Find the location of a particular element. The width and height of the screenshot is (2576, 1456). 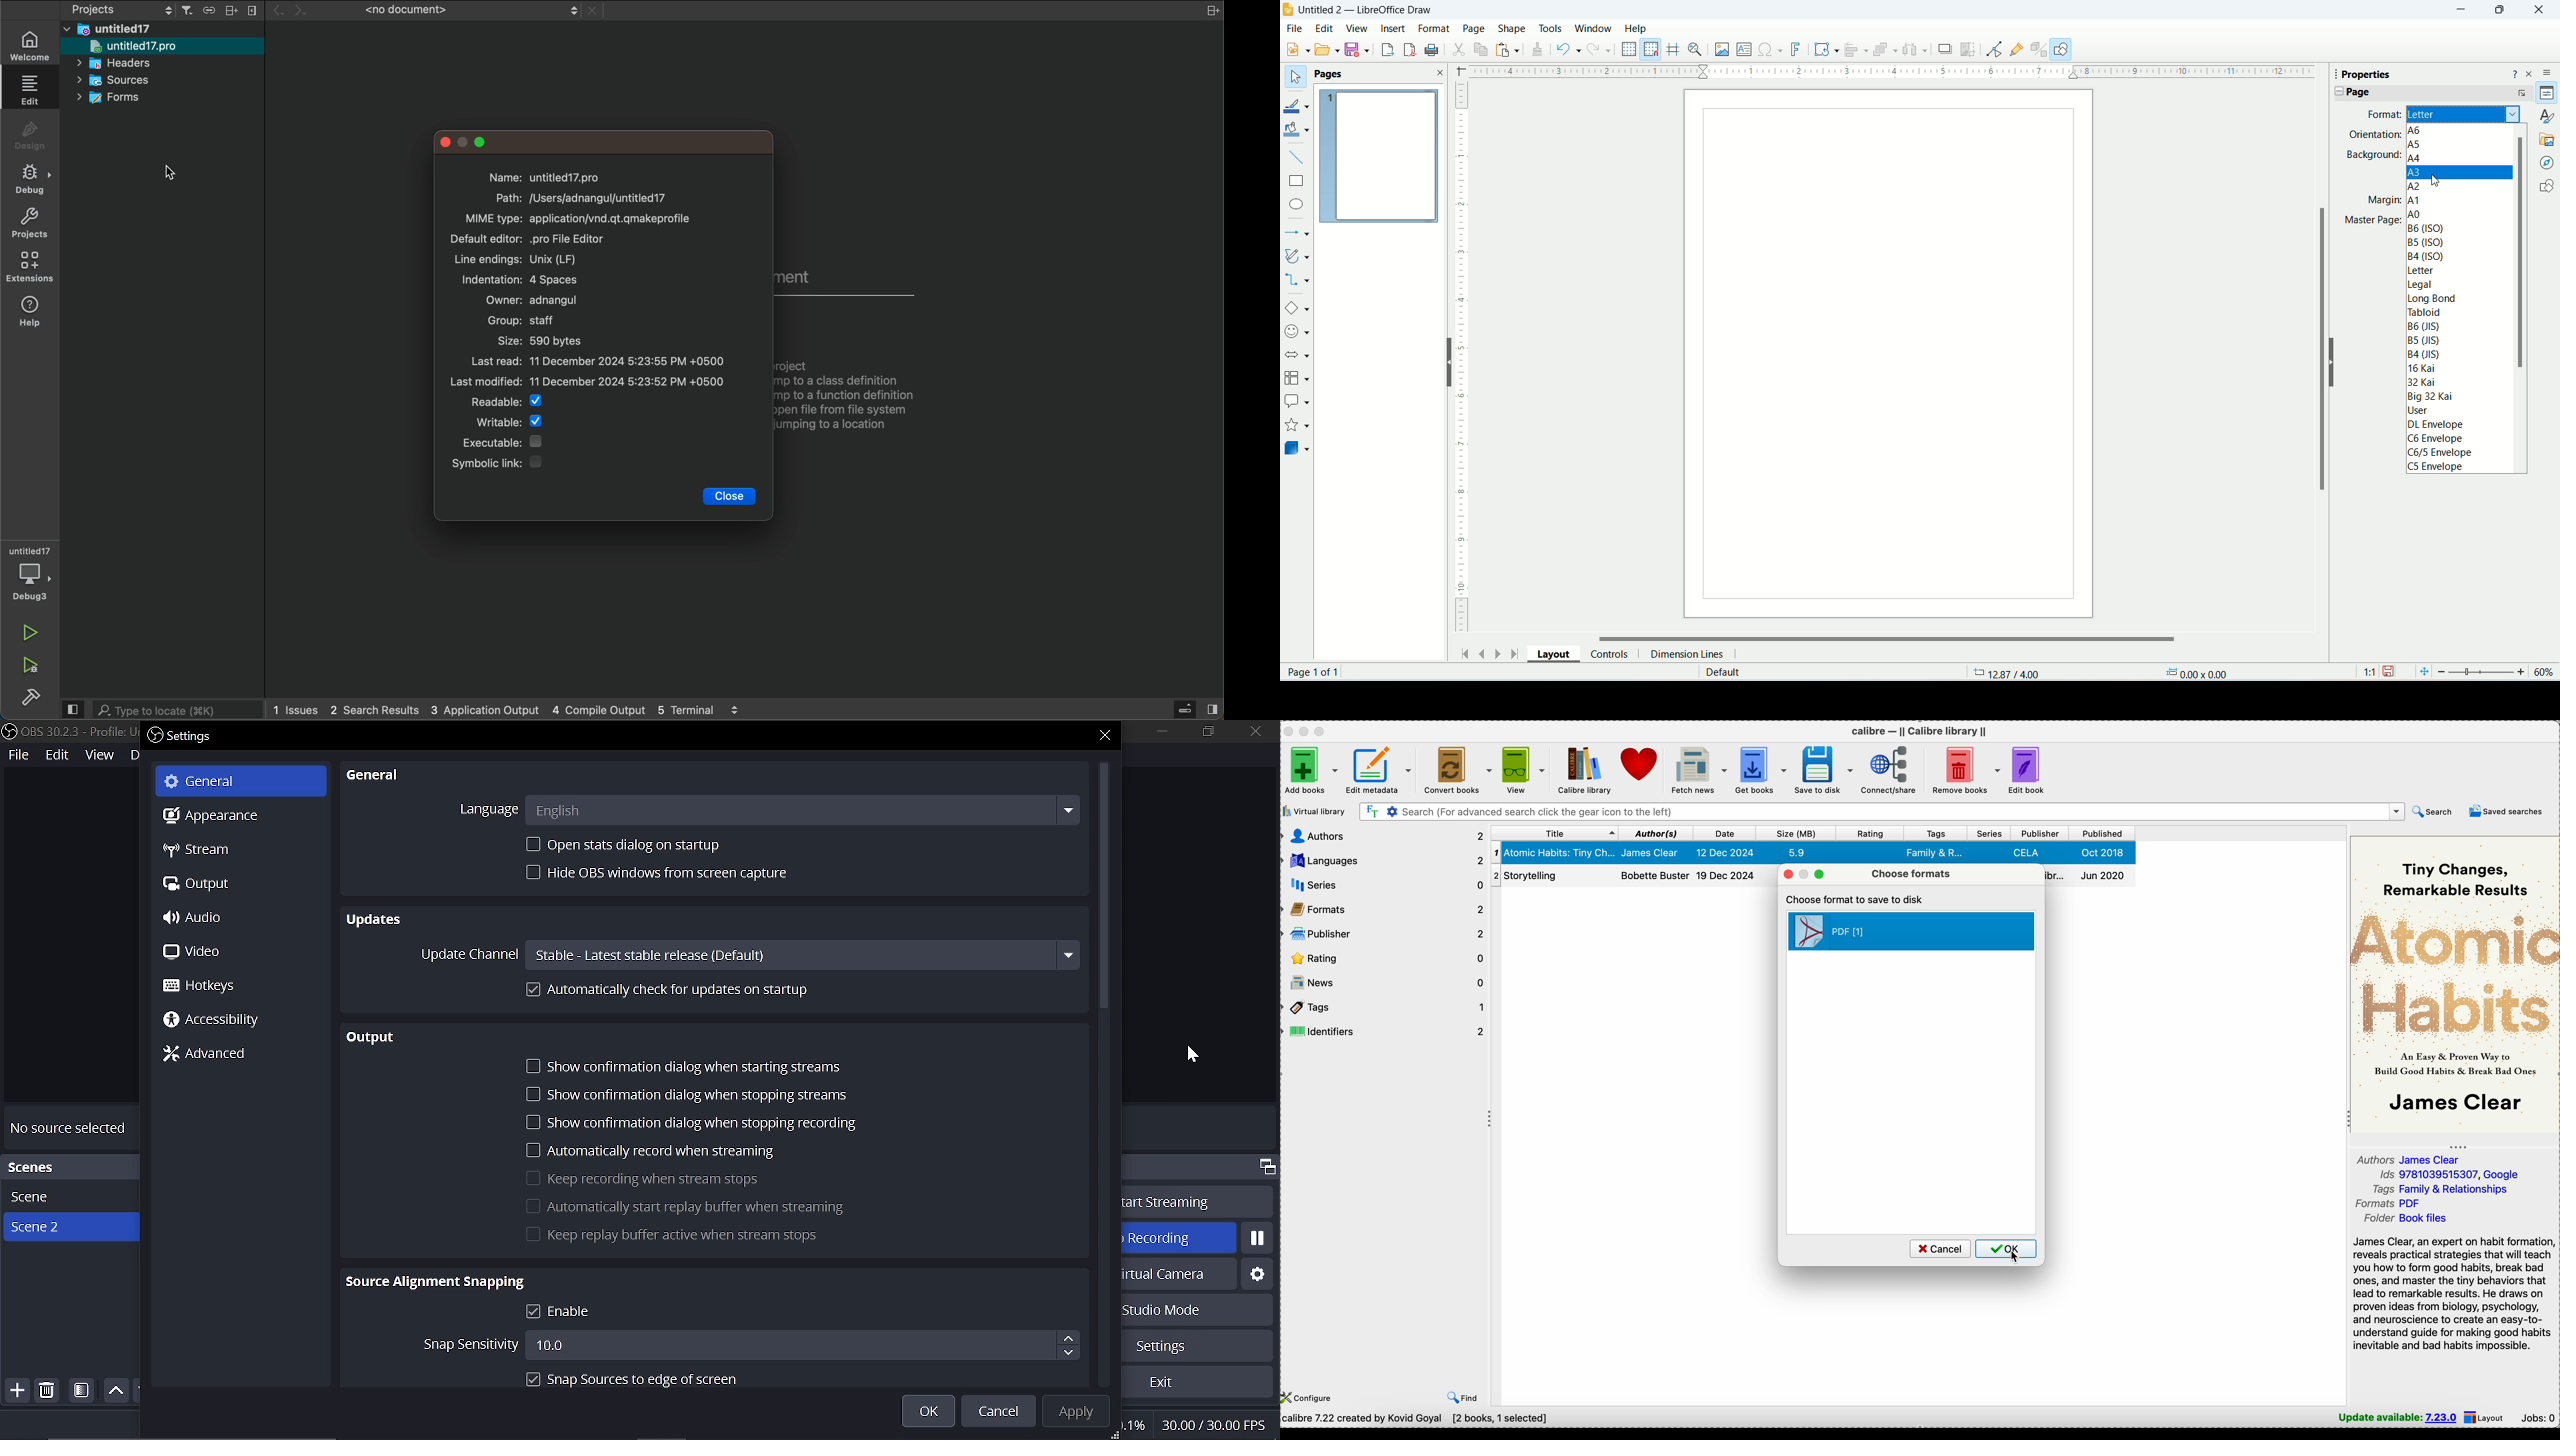

saved searches is located at coordinates (2506, 810).